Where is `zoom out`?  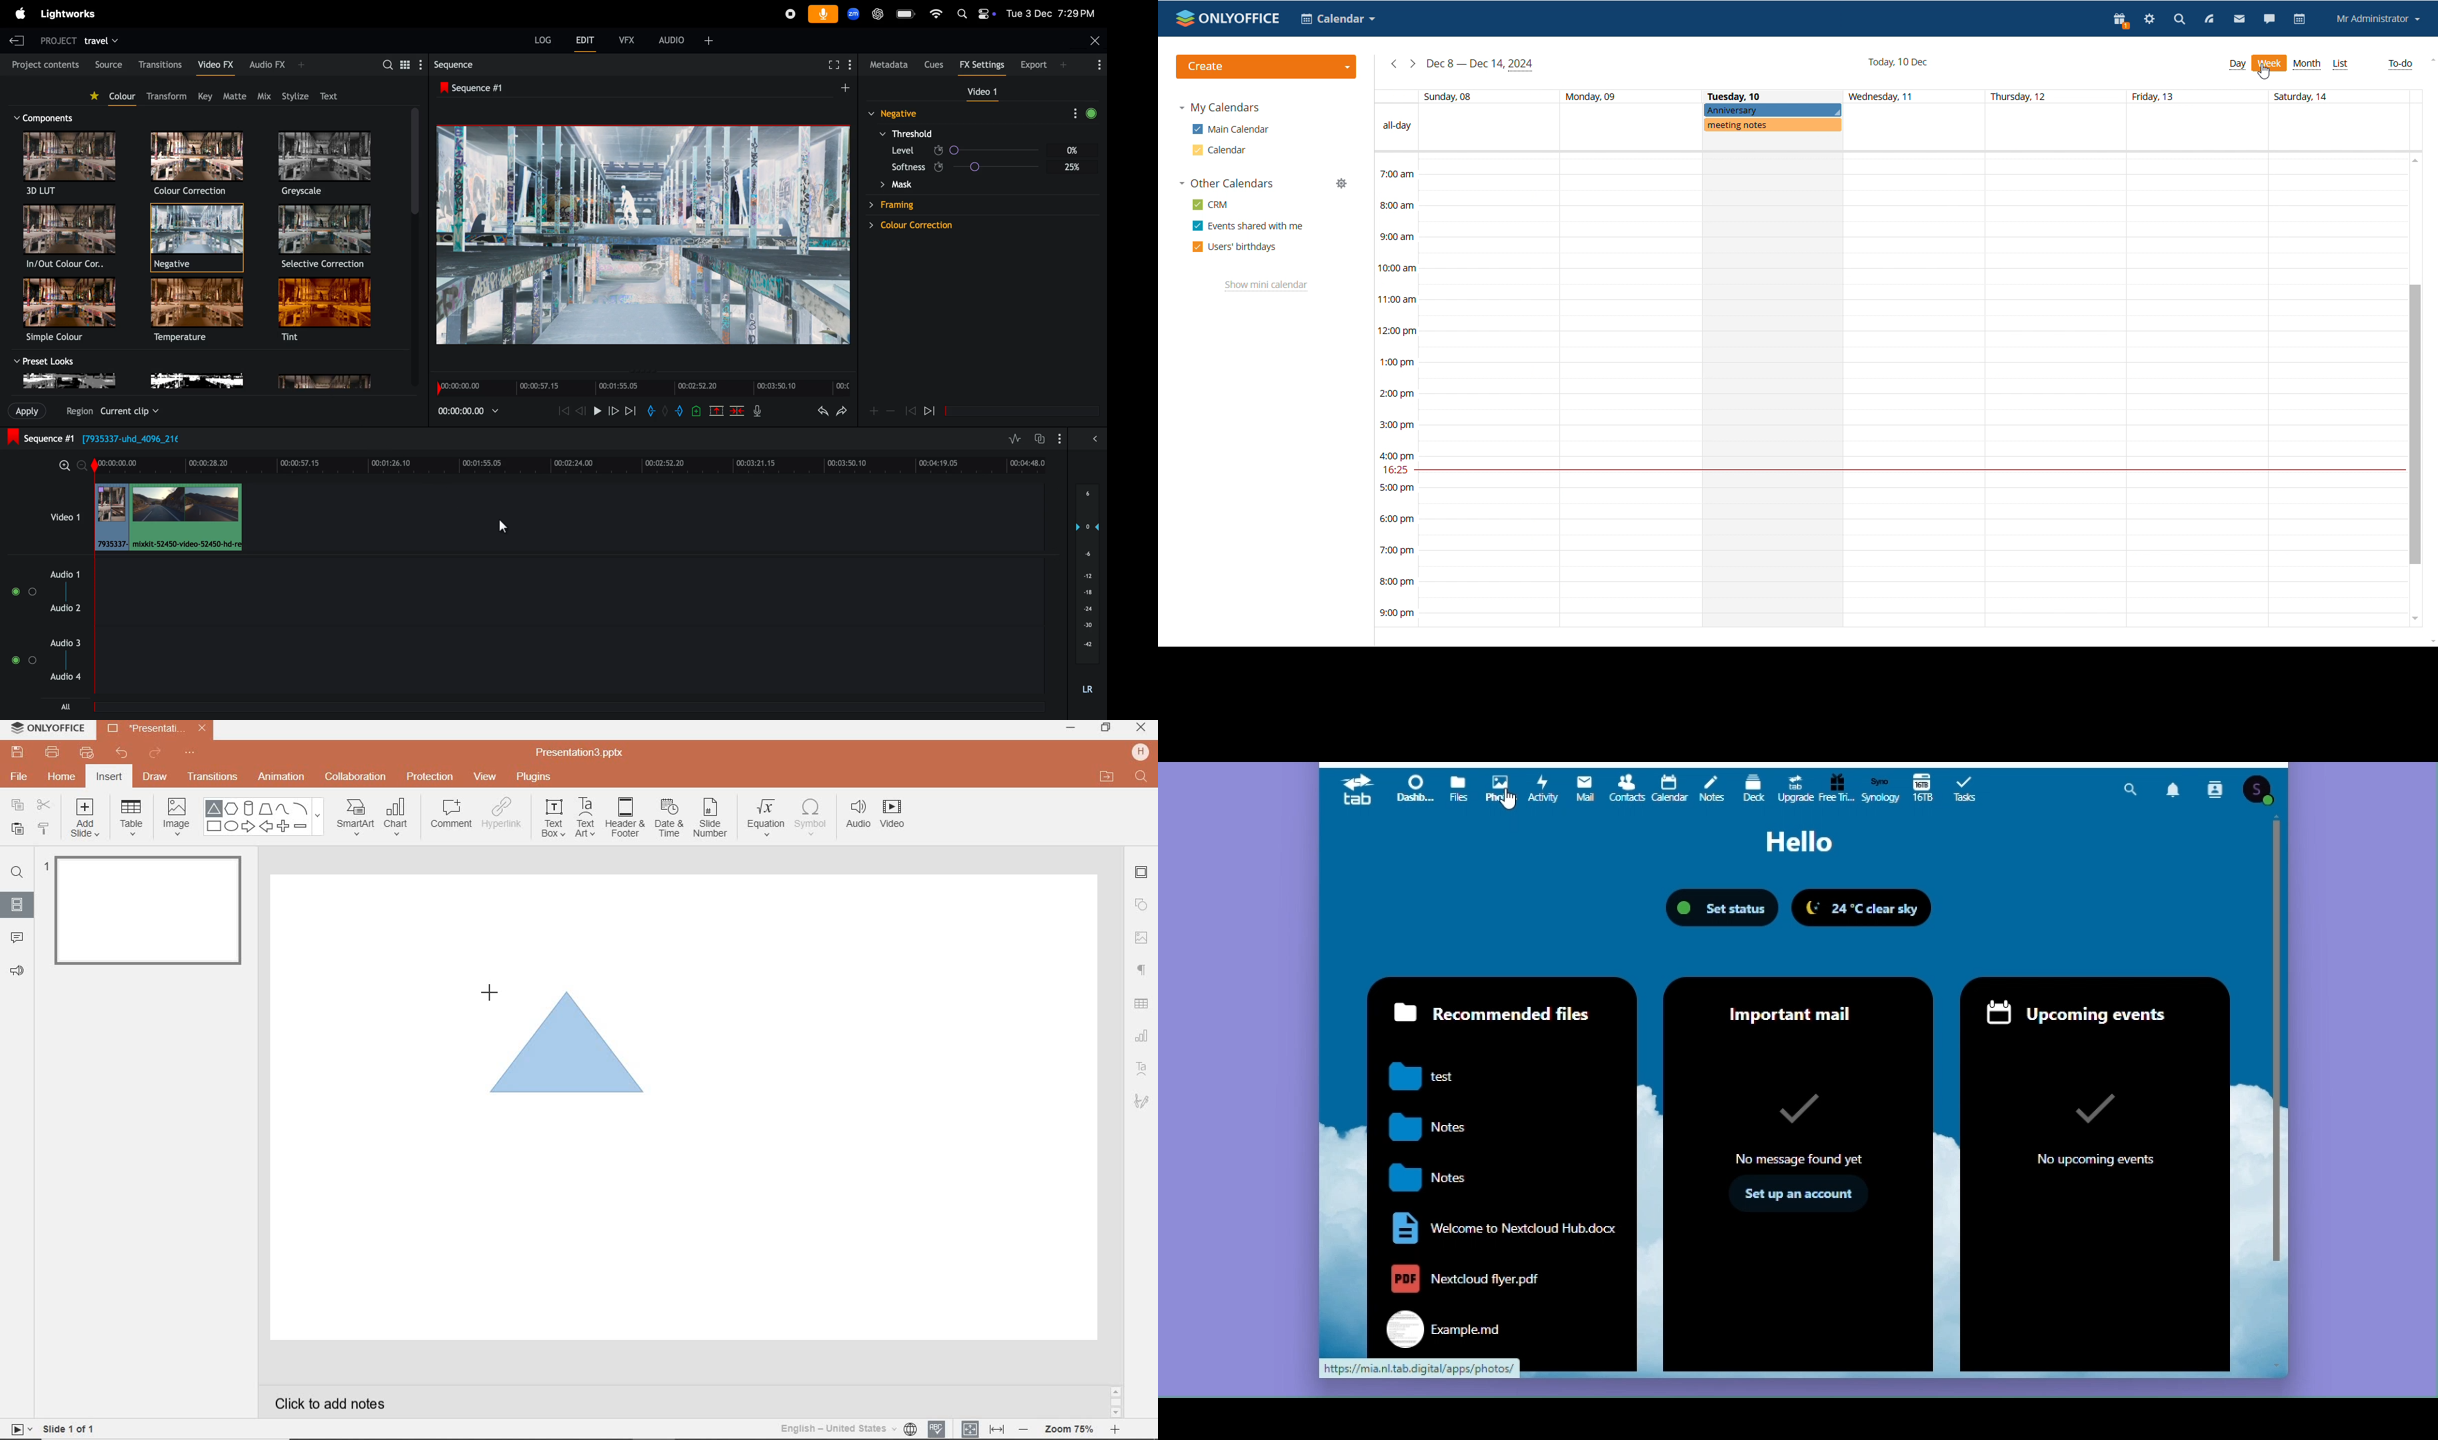 zoom out is located at coordinates (65, 466).